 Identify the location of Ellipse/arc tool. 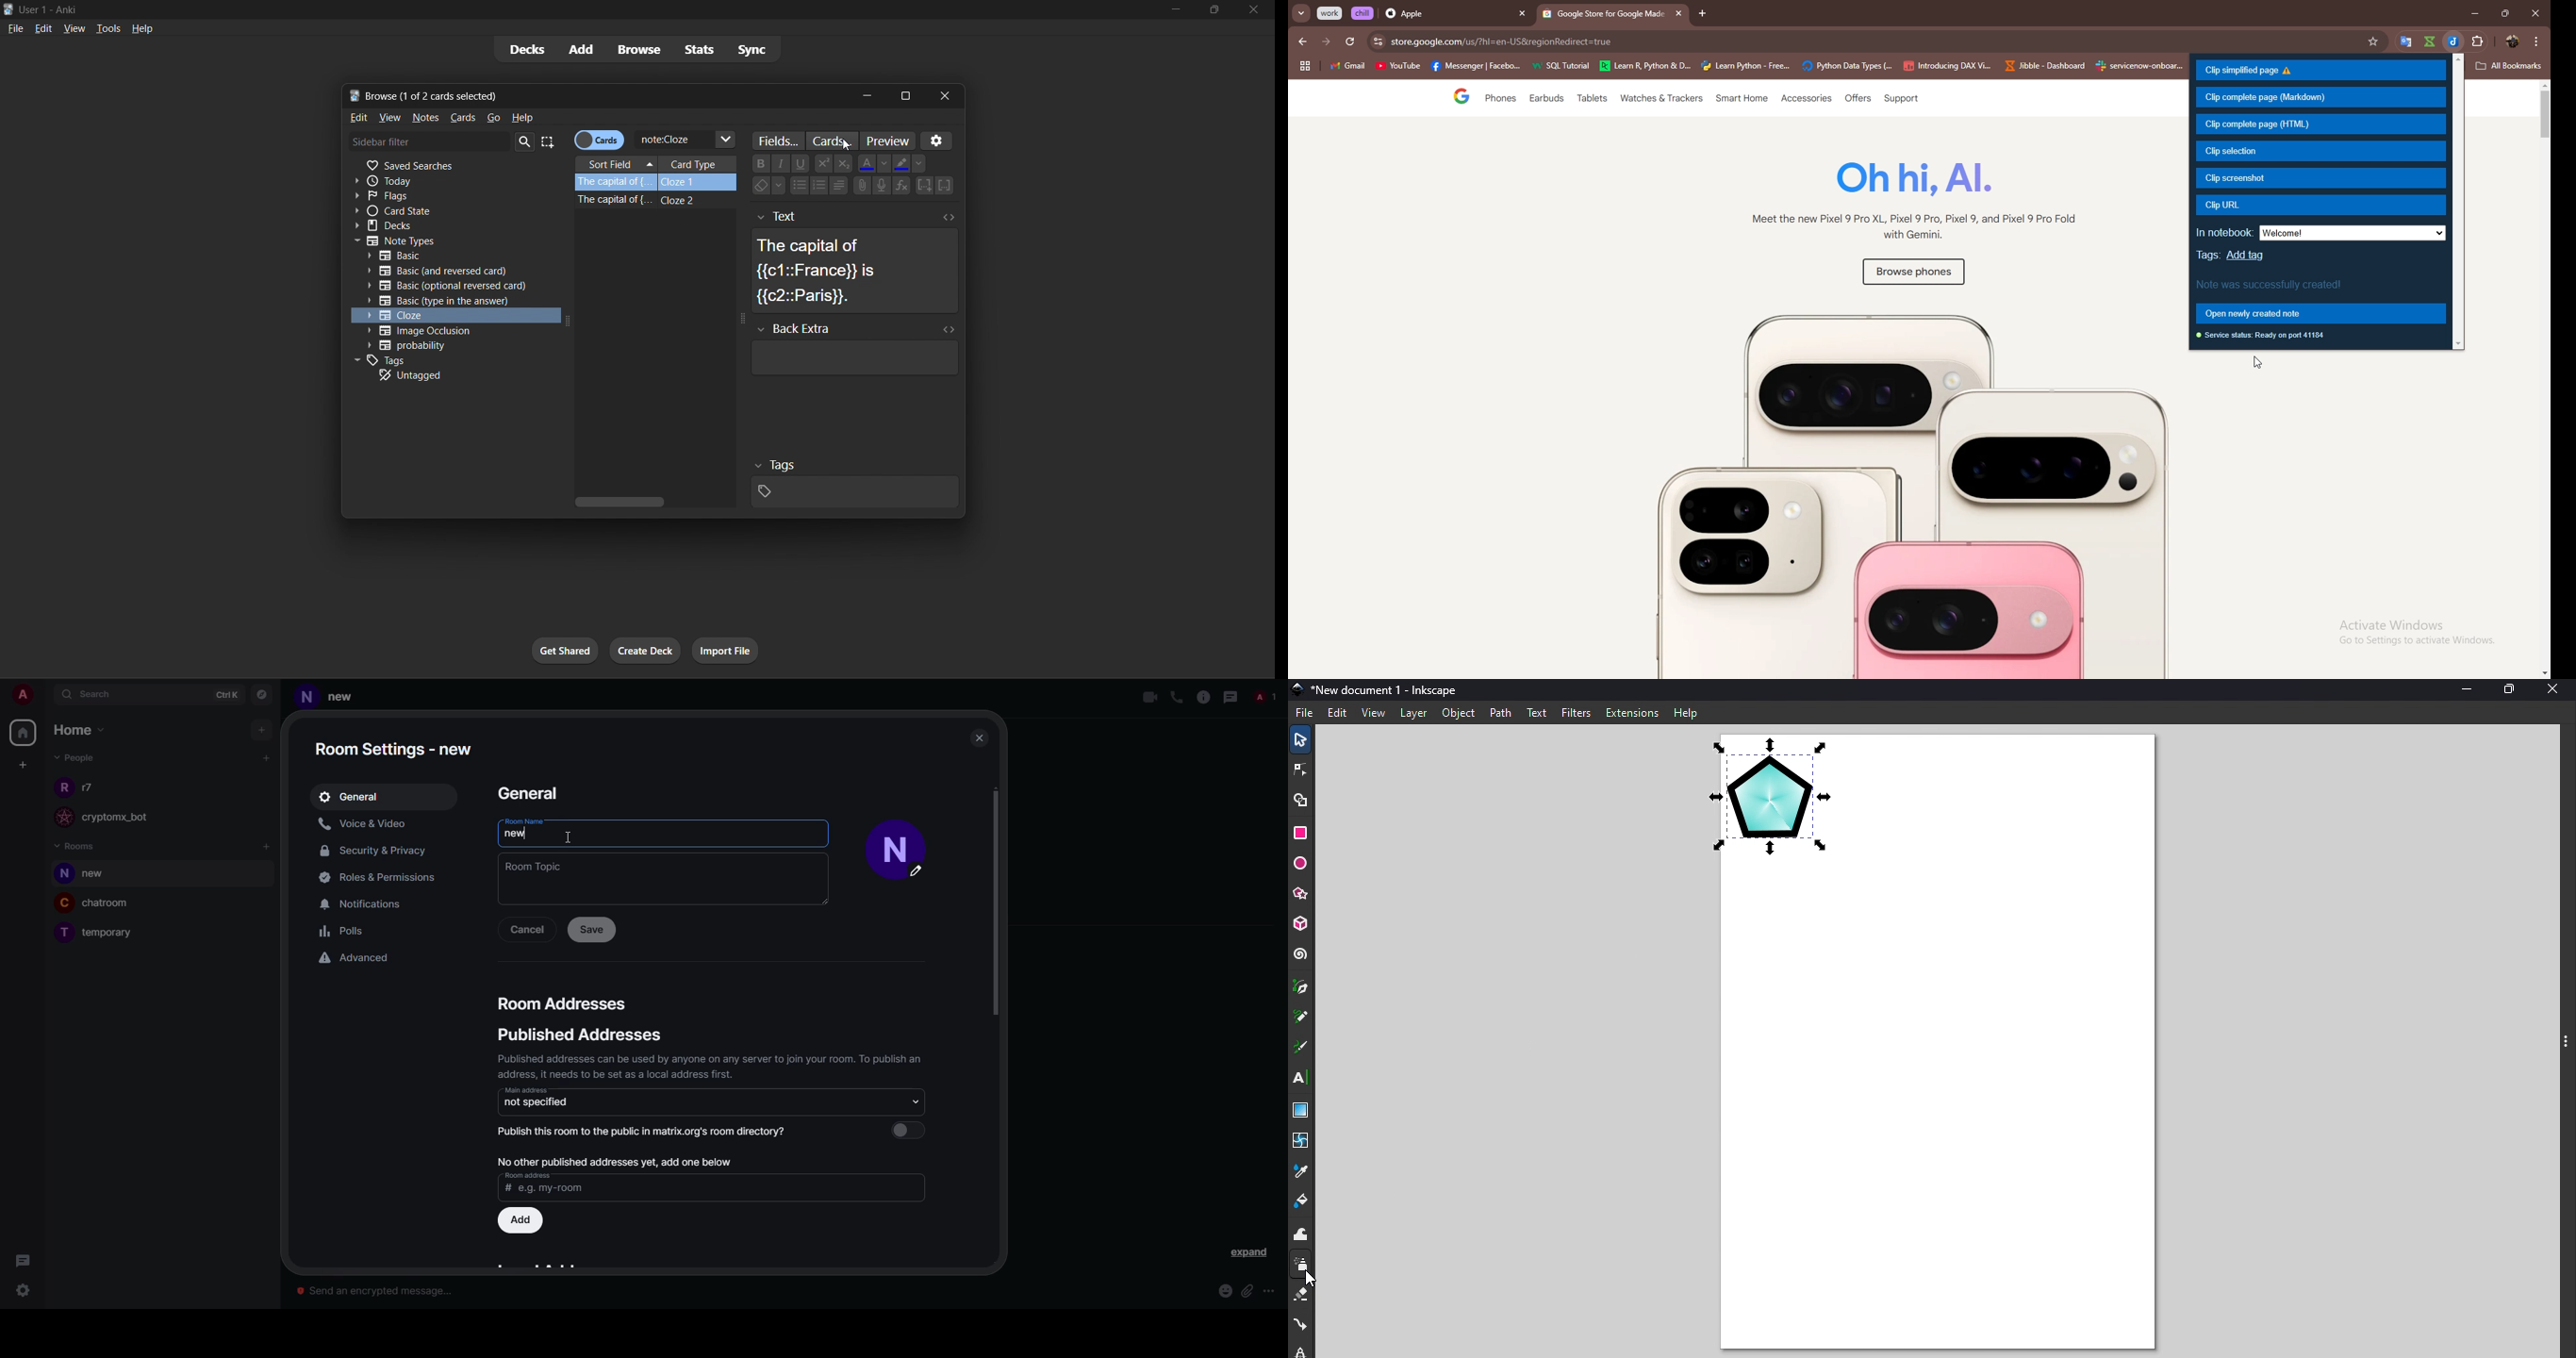
(1303, 864).